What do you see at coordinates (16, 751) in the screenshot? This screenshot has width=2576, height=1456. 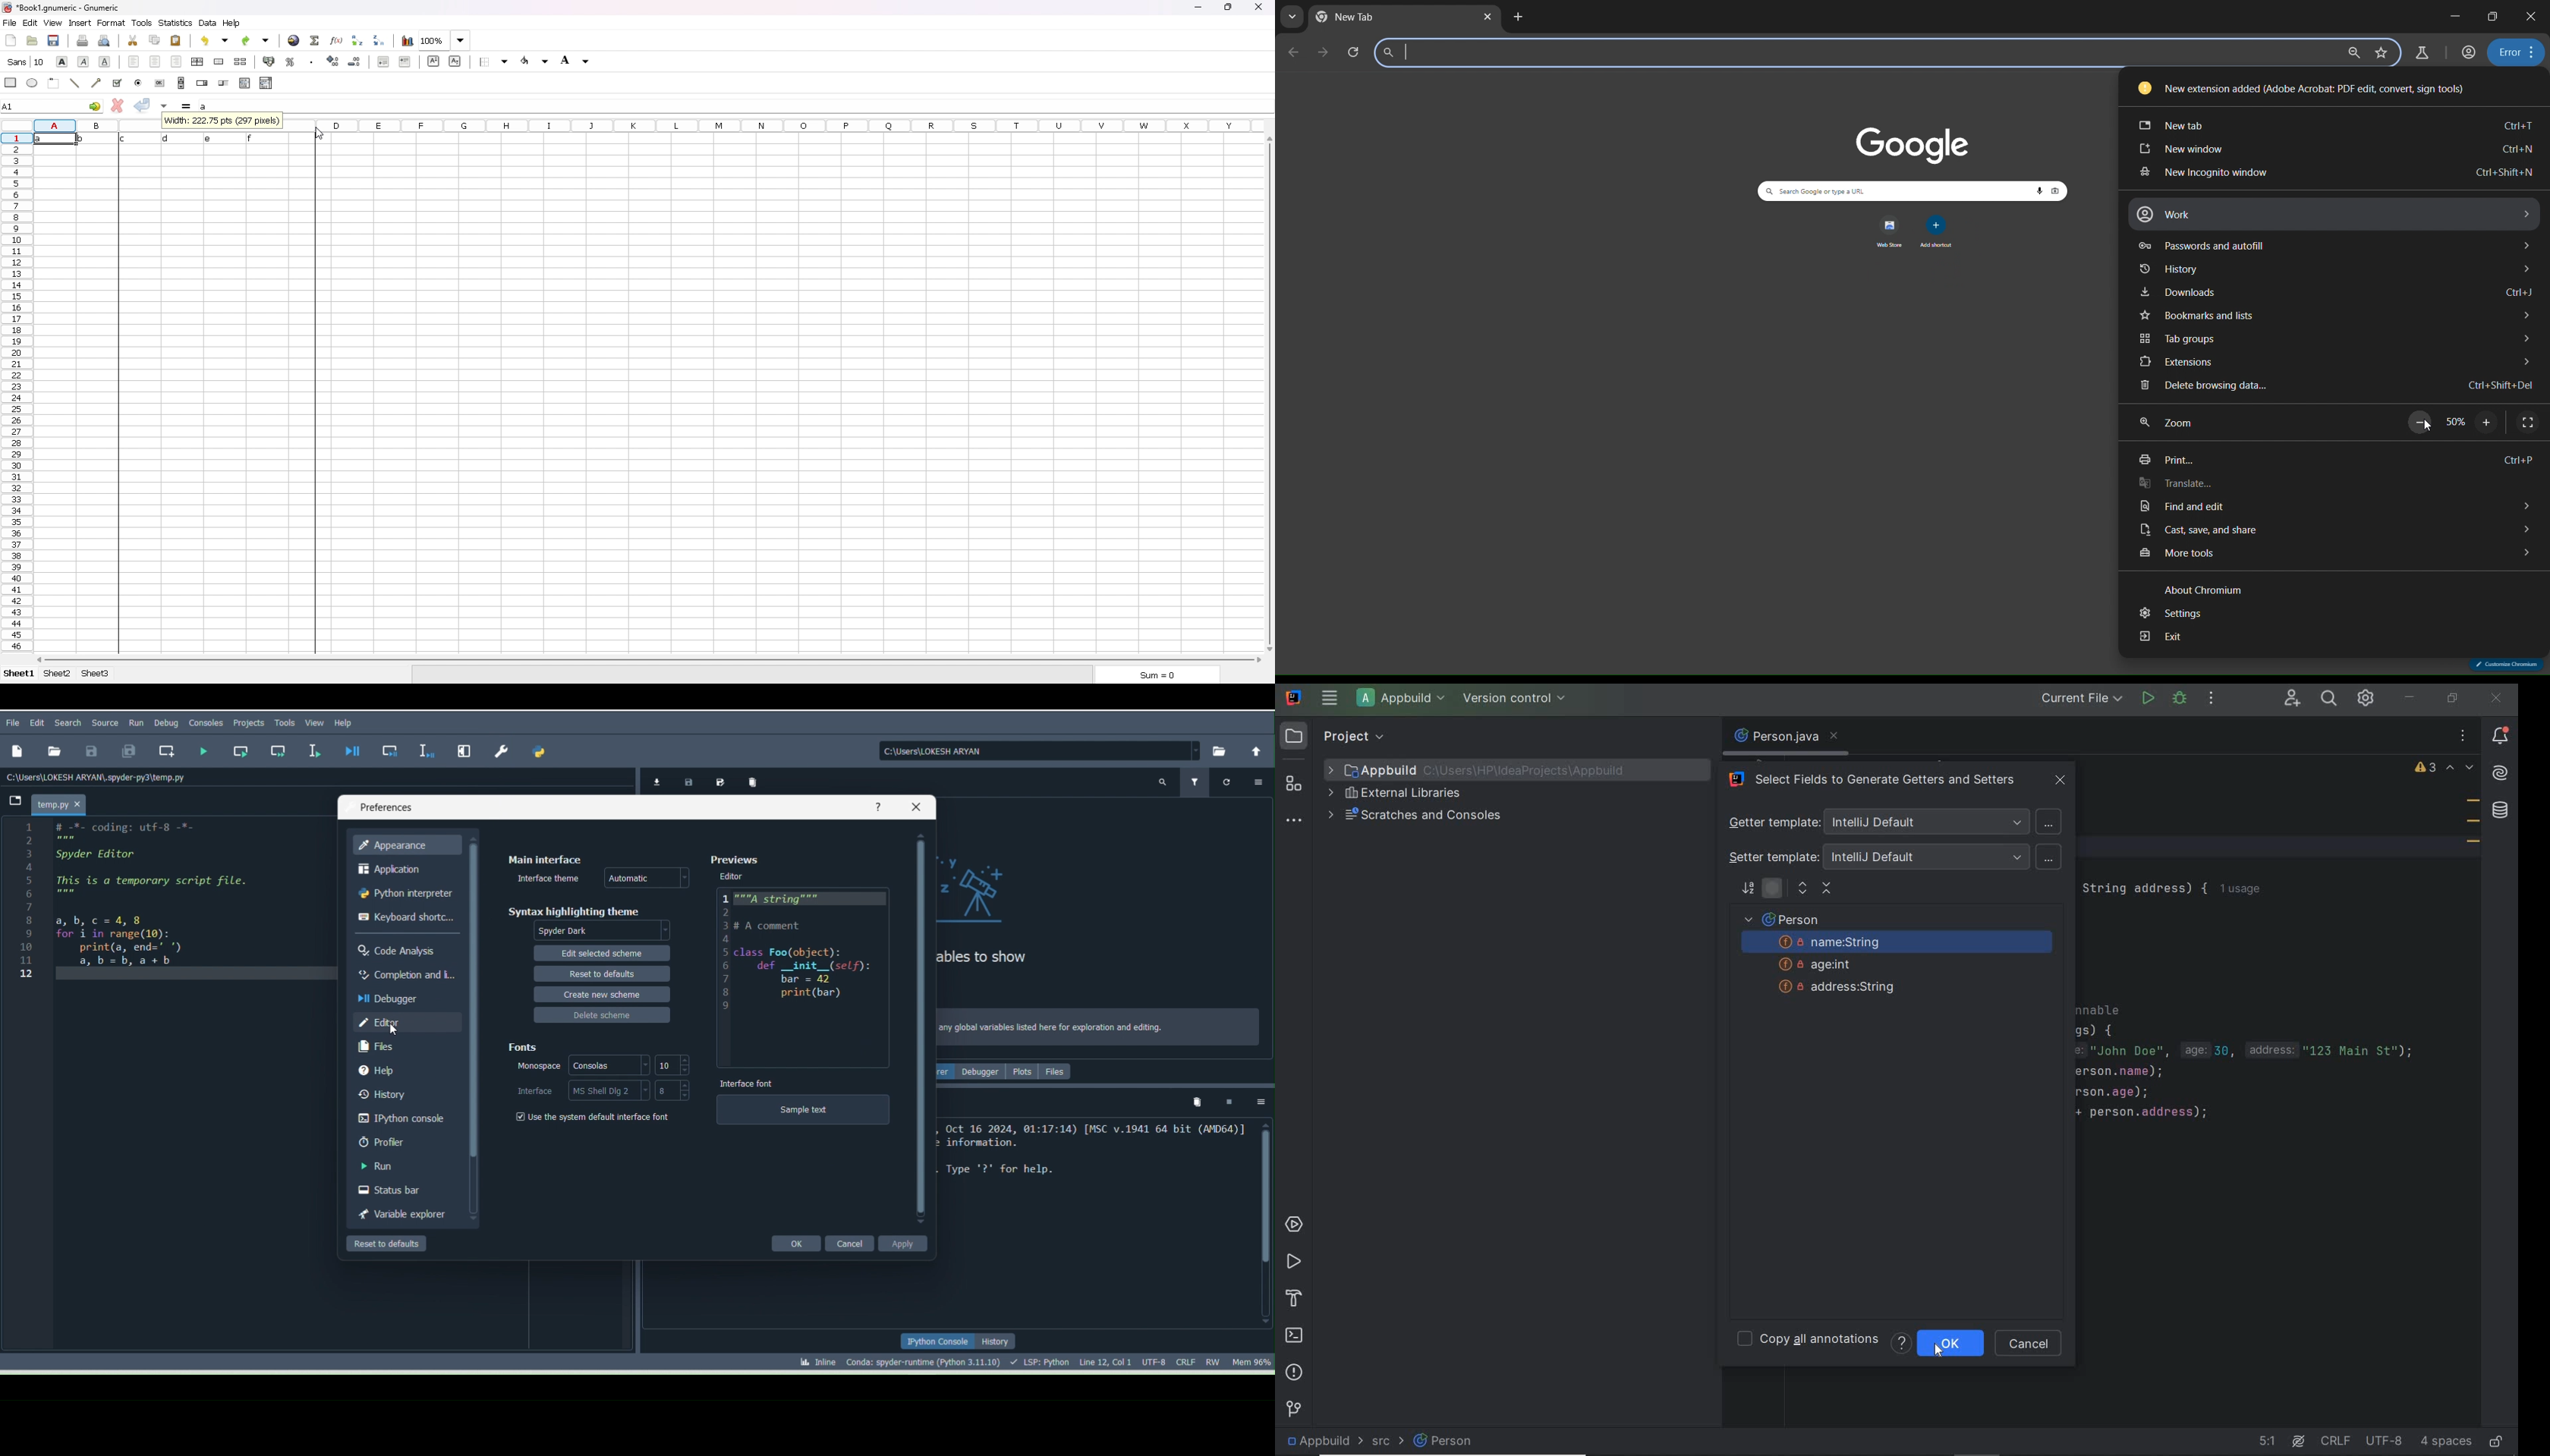 I see `New File(Ctrl + N)` at bounding box center [16, 751].